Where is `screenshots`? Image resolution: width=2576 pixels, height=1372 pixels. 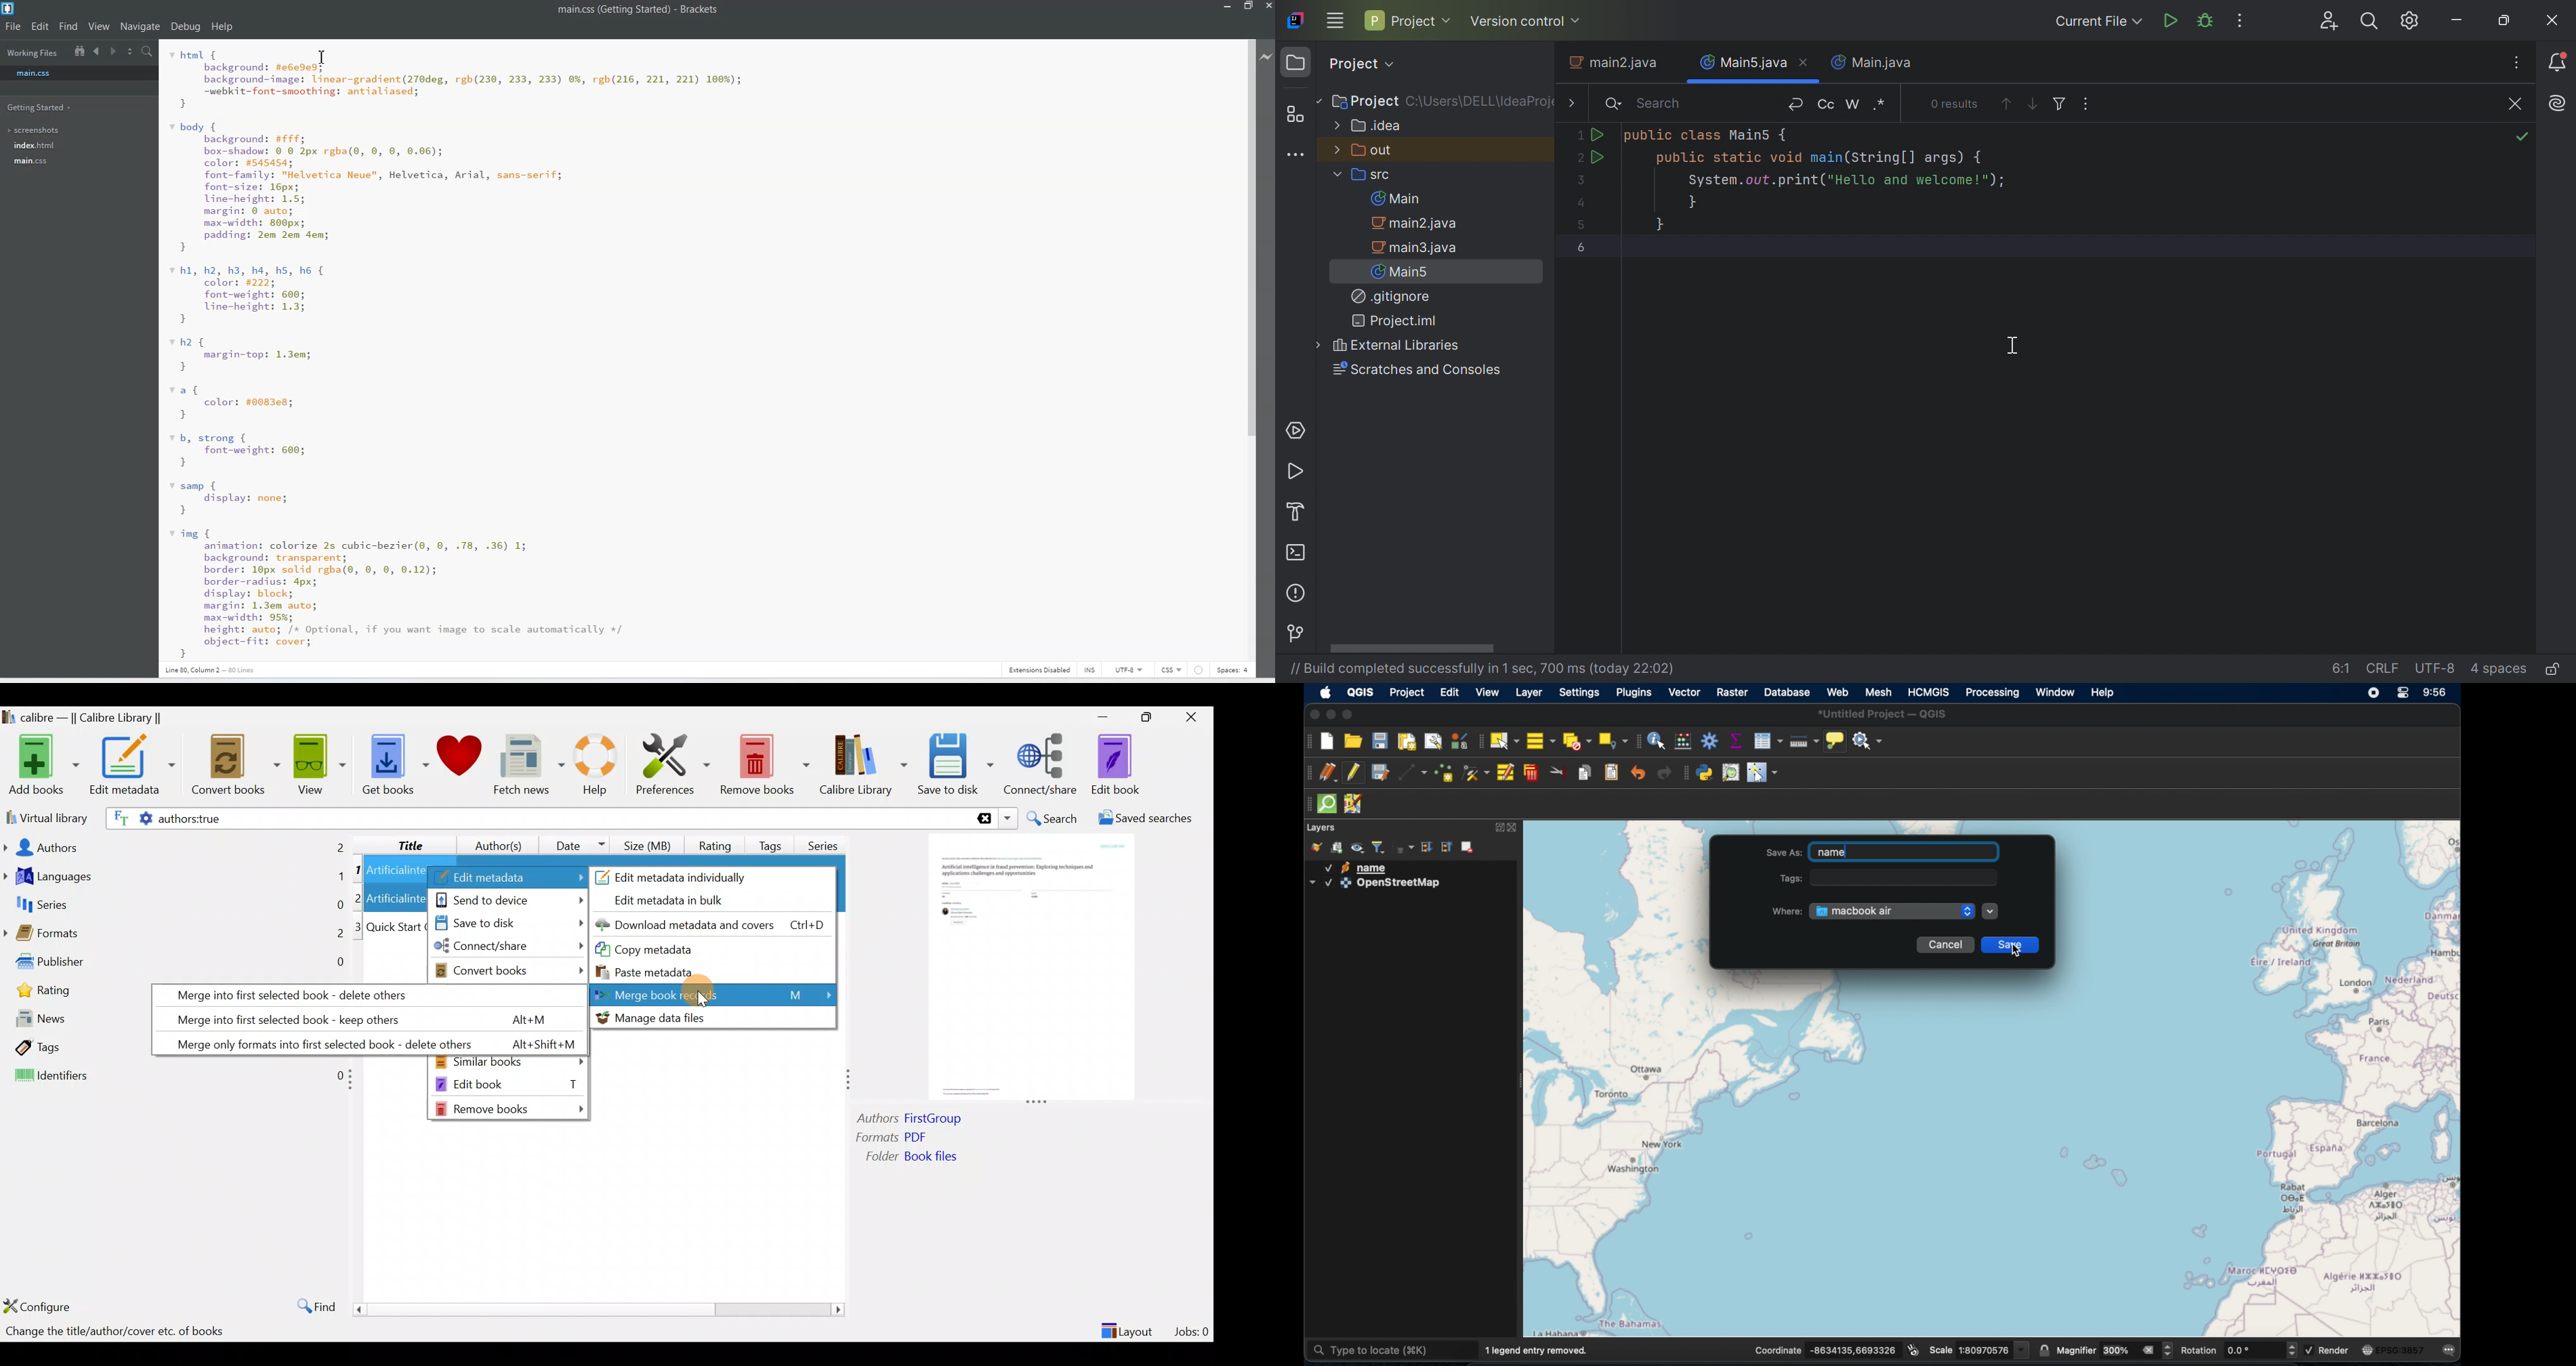 screenshots is located at coordinates (34, 130).